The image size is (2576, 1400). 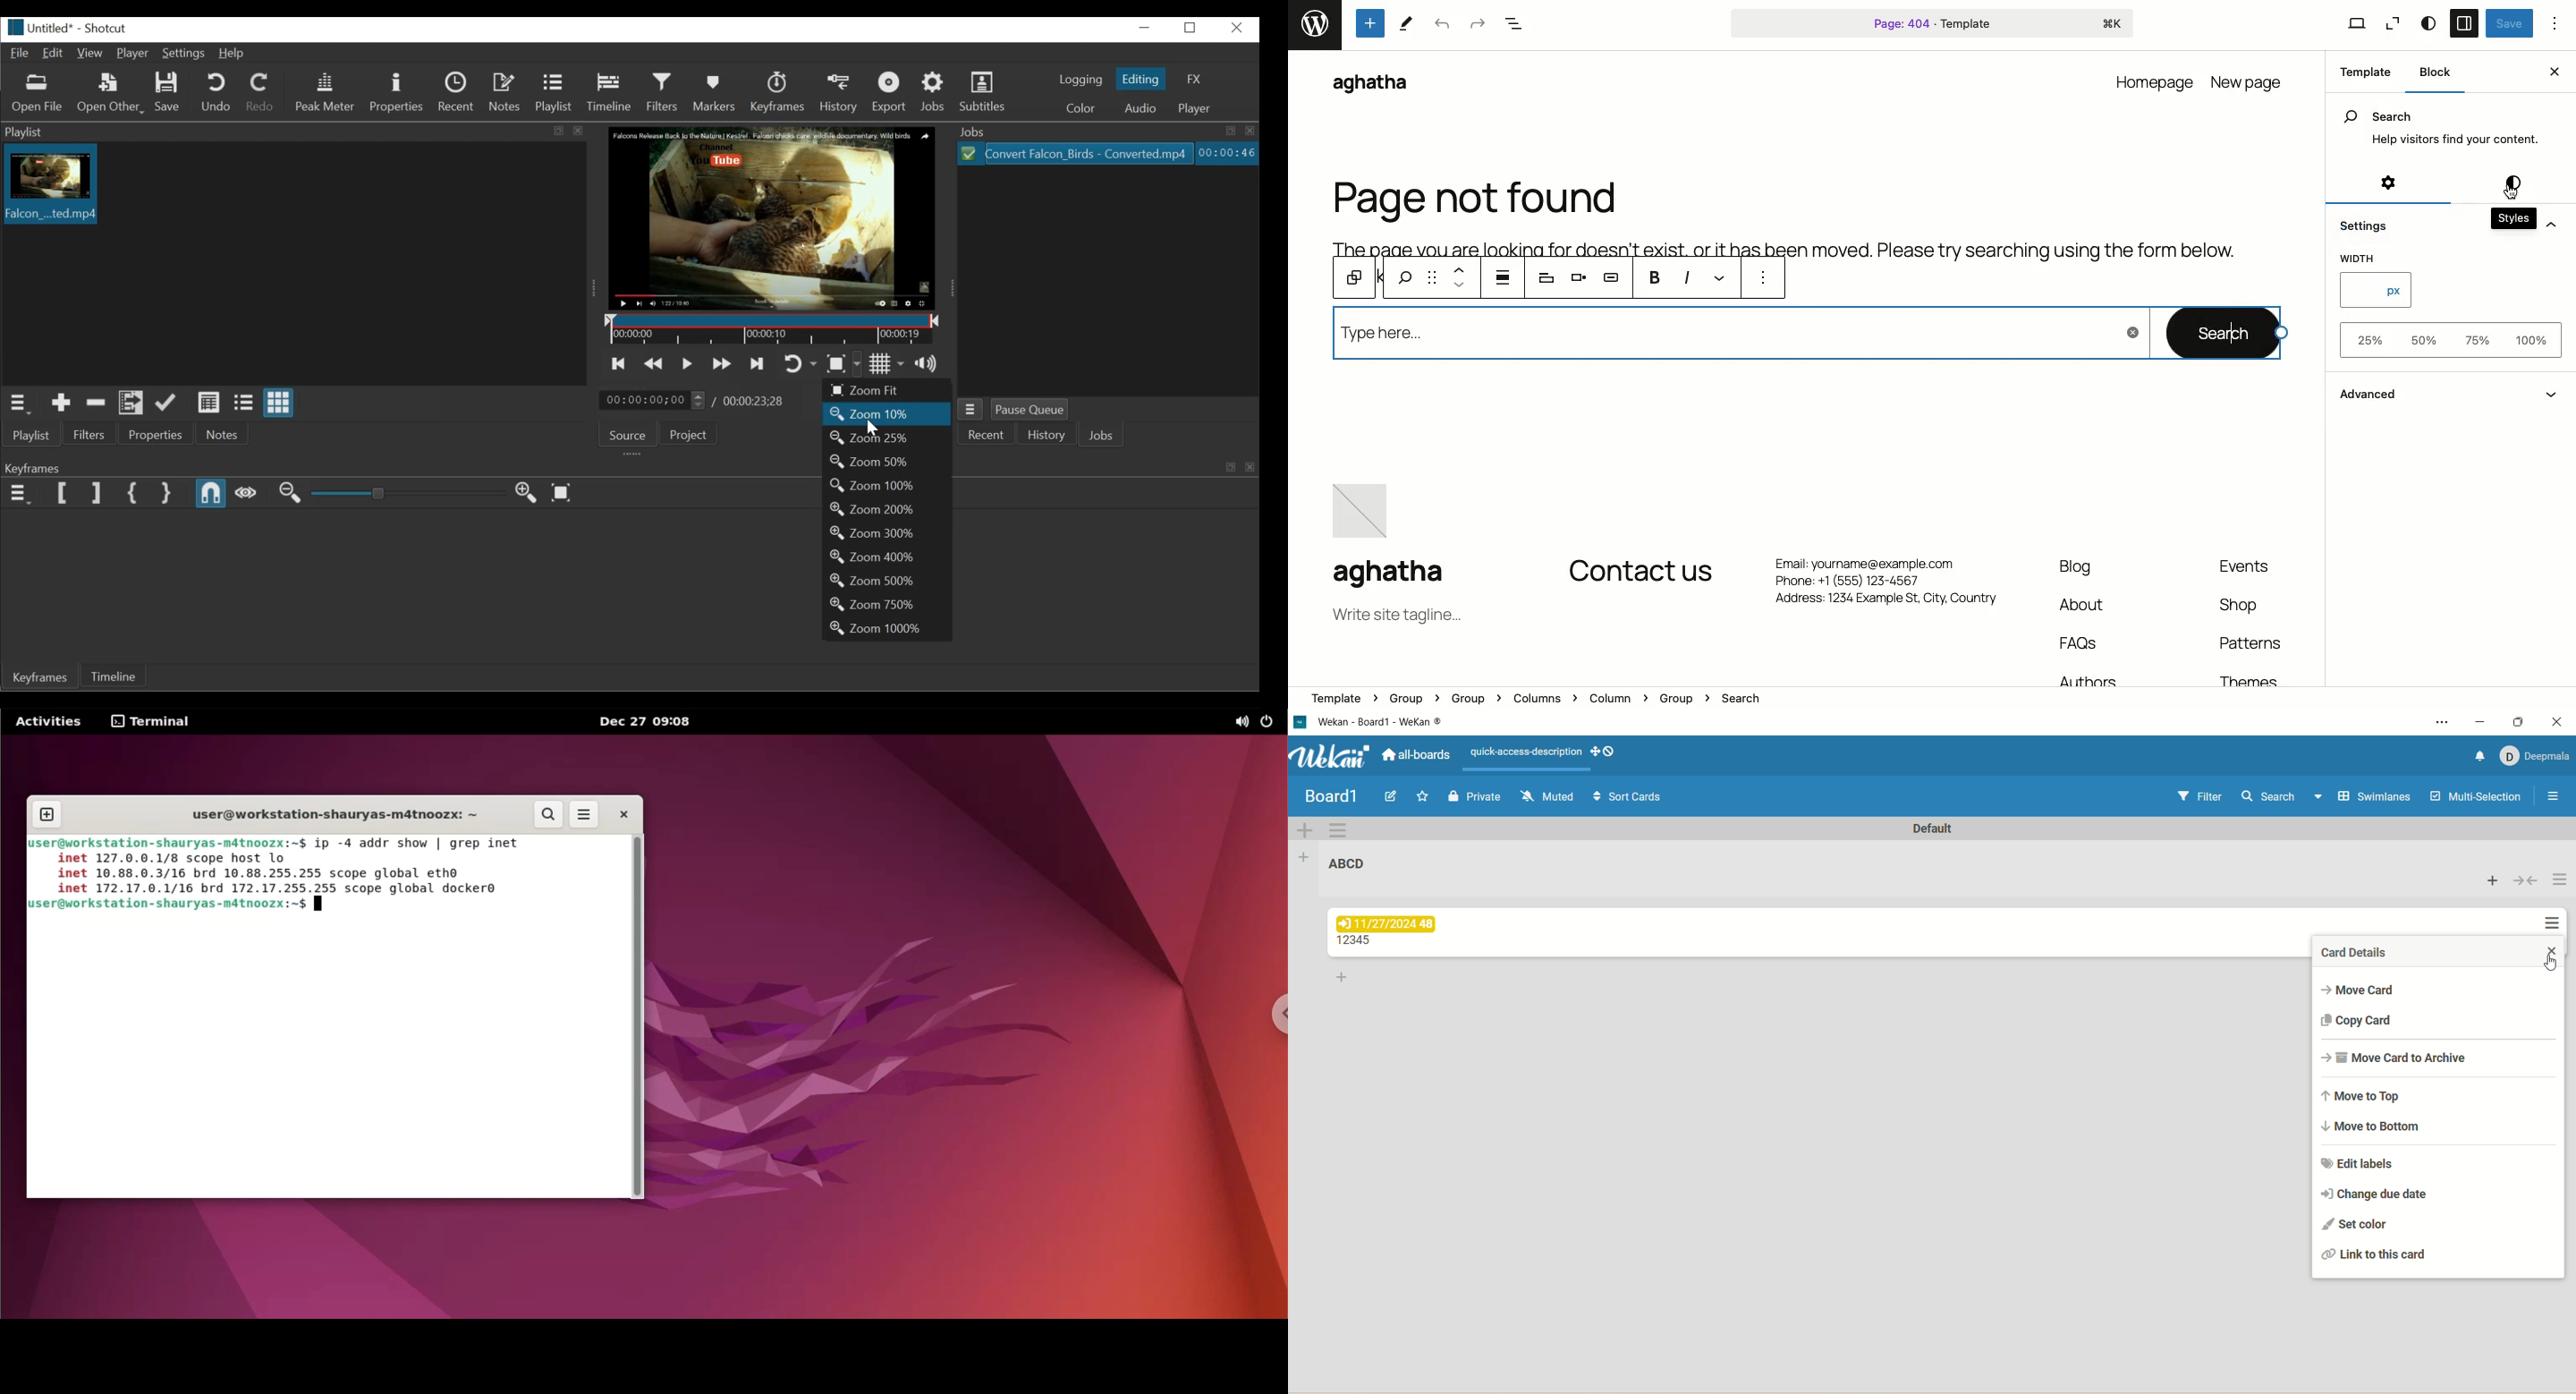 I want to click on Recent, so click(x=457, y=92).